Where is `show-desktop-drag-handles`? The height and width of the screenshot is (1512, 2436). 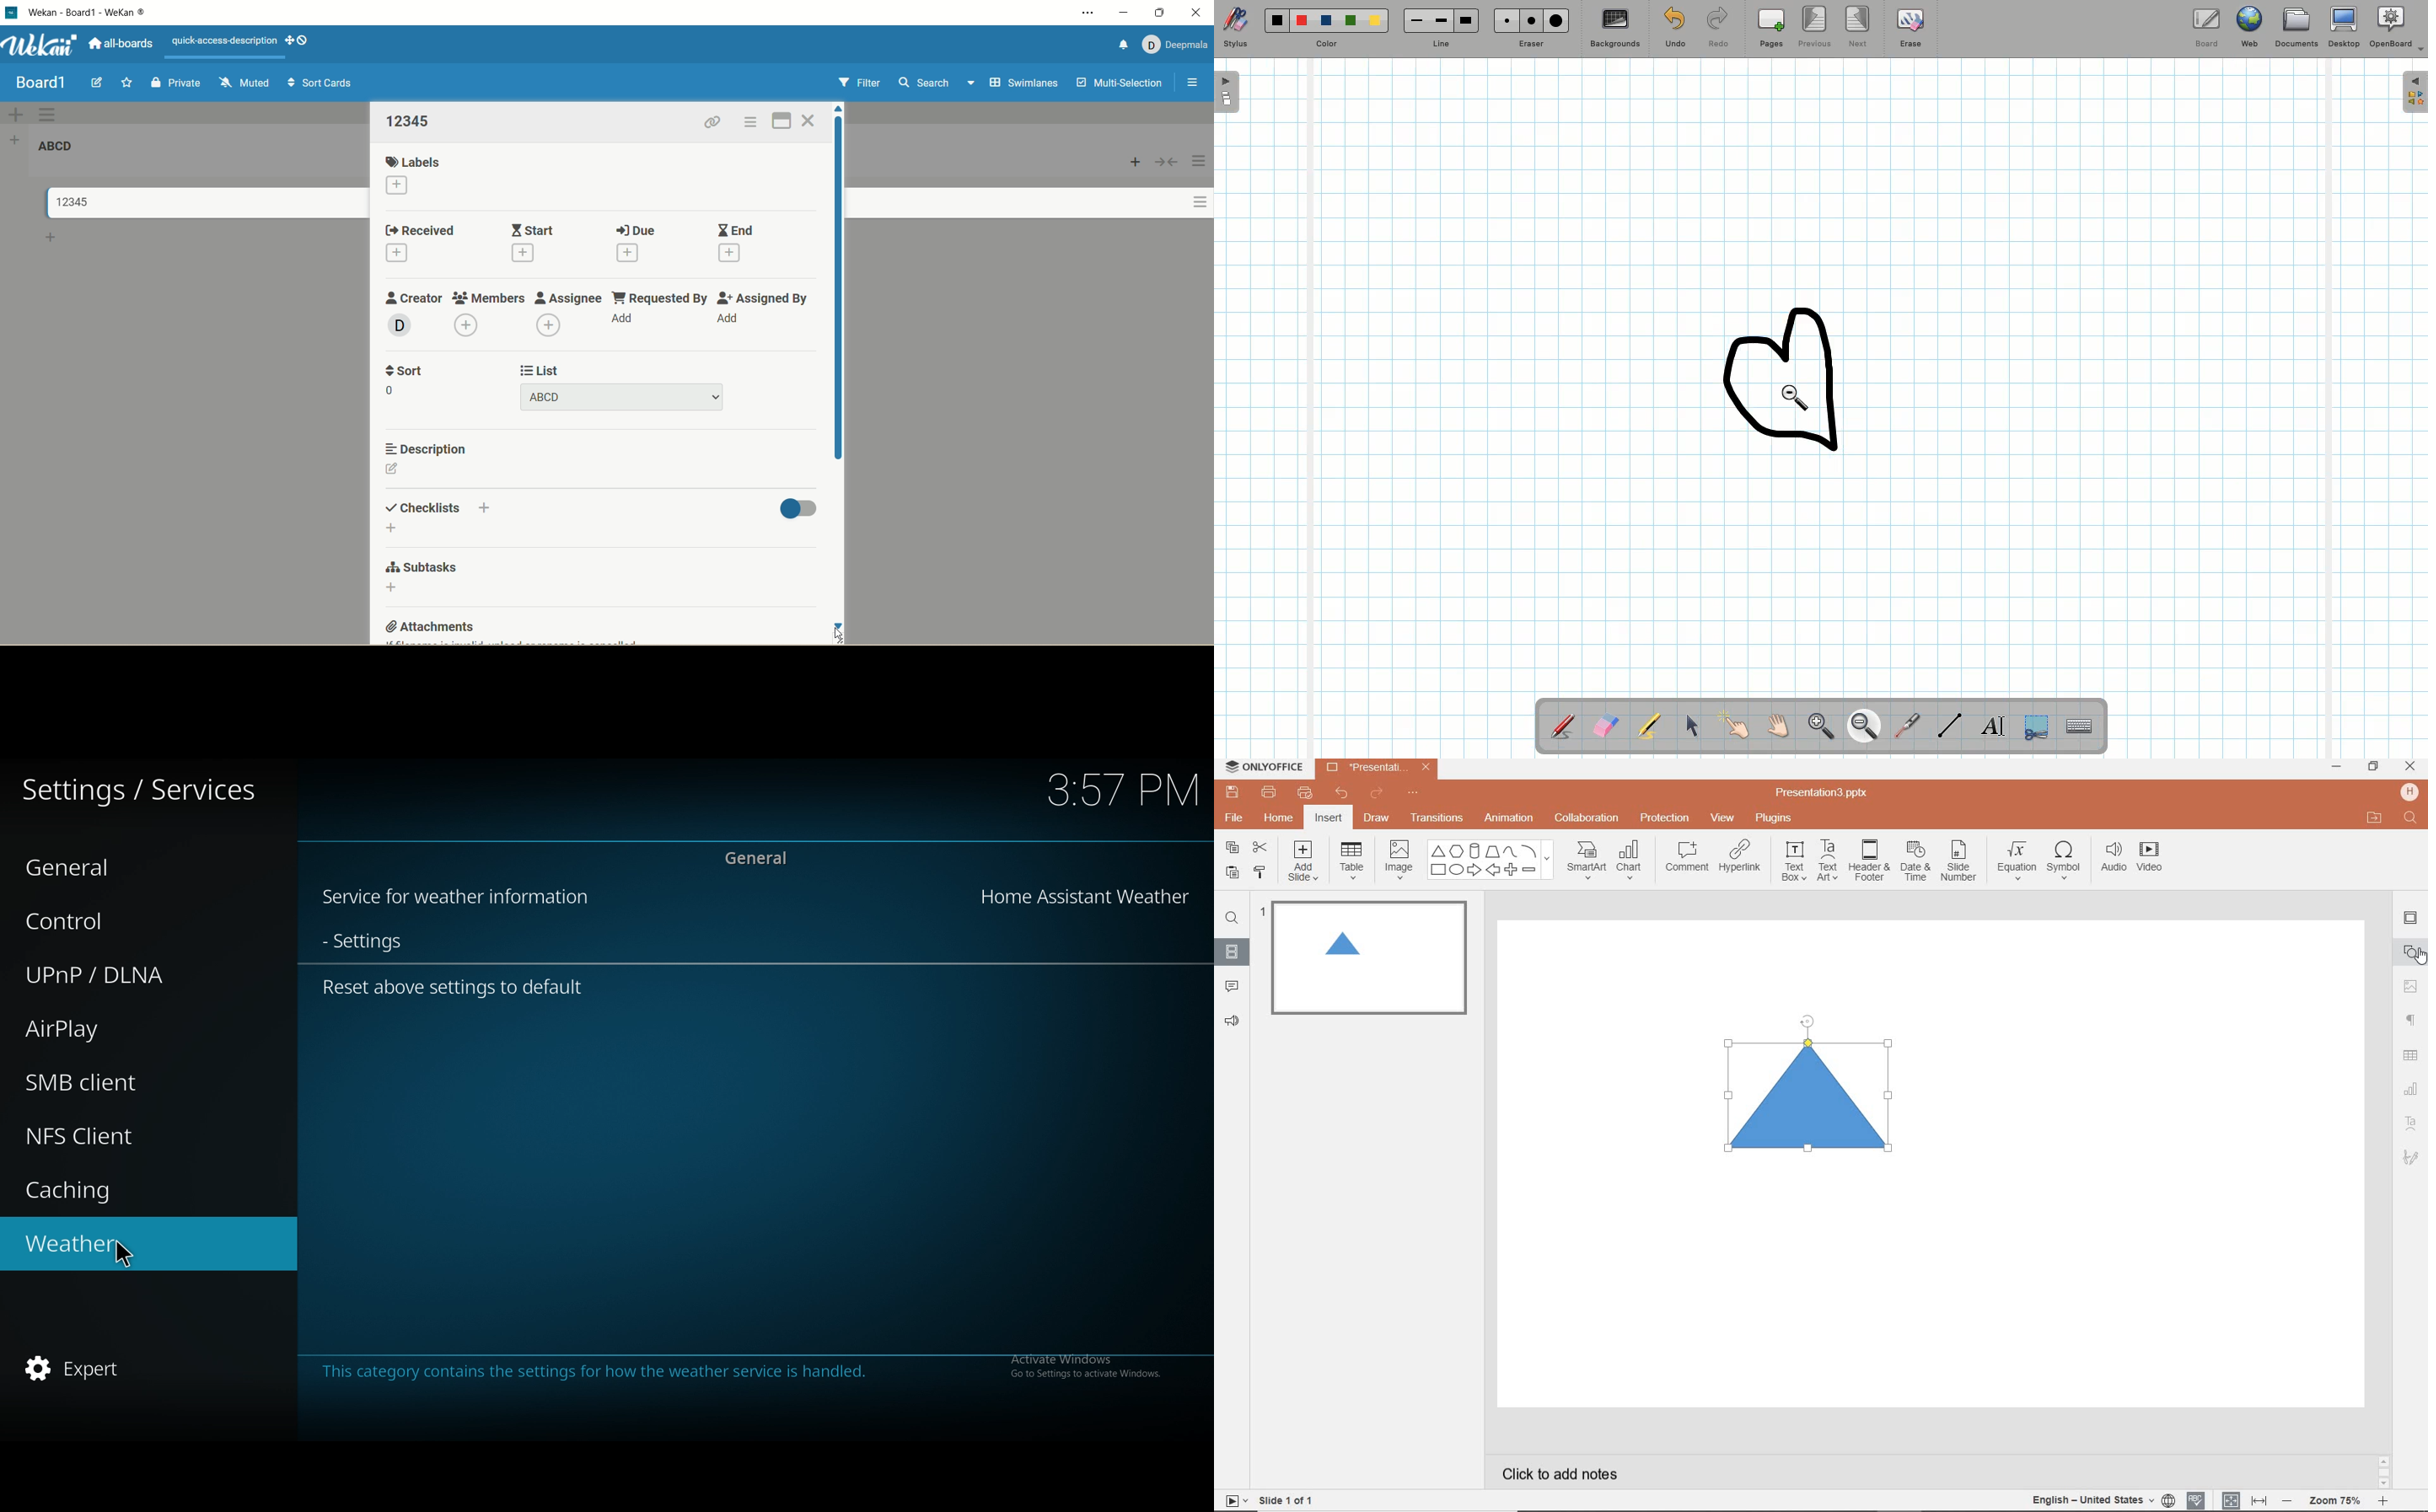
show-desktop-drag-handles is located at coordinates (286, 39).